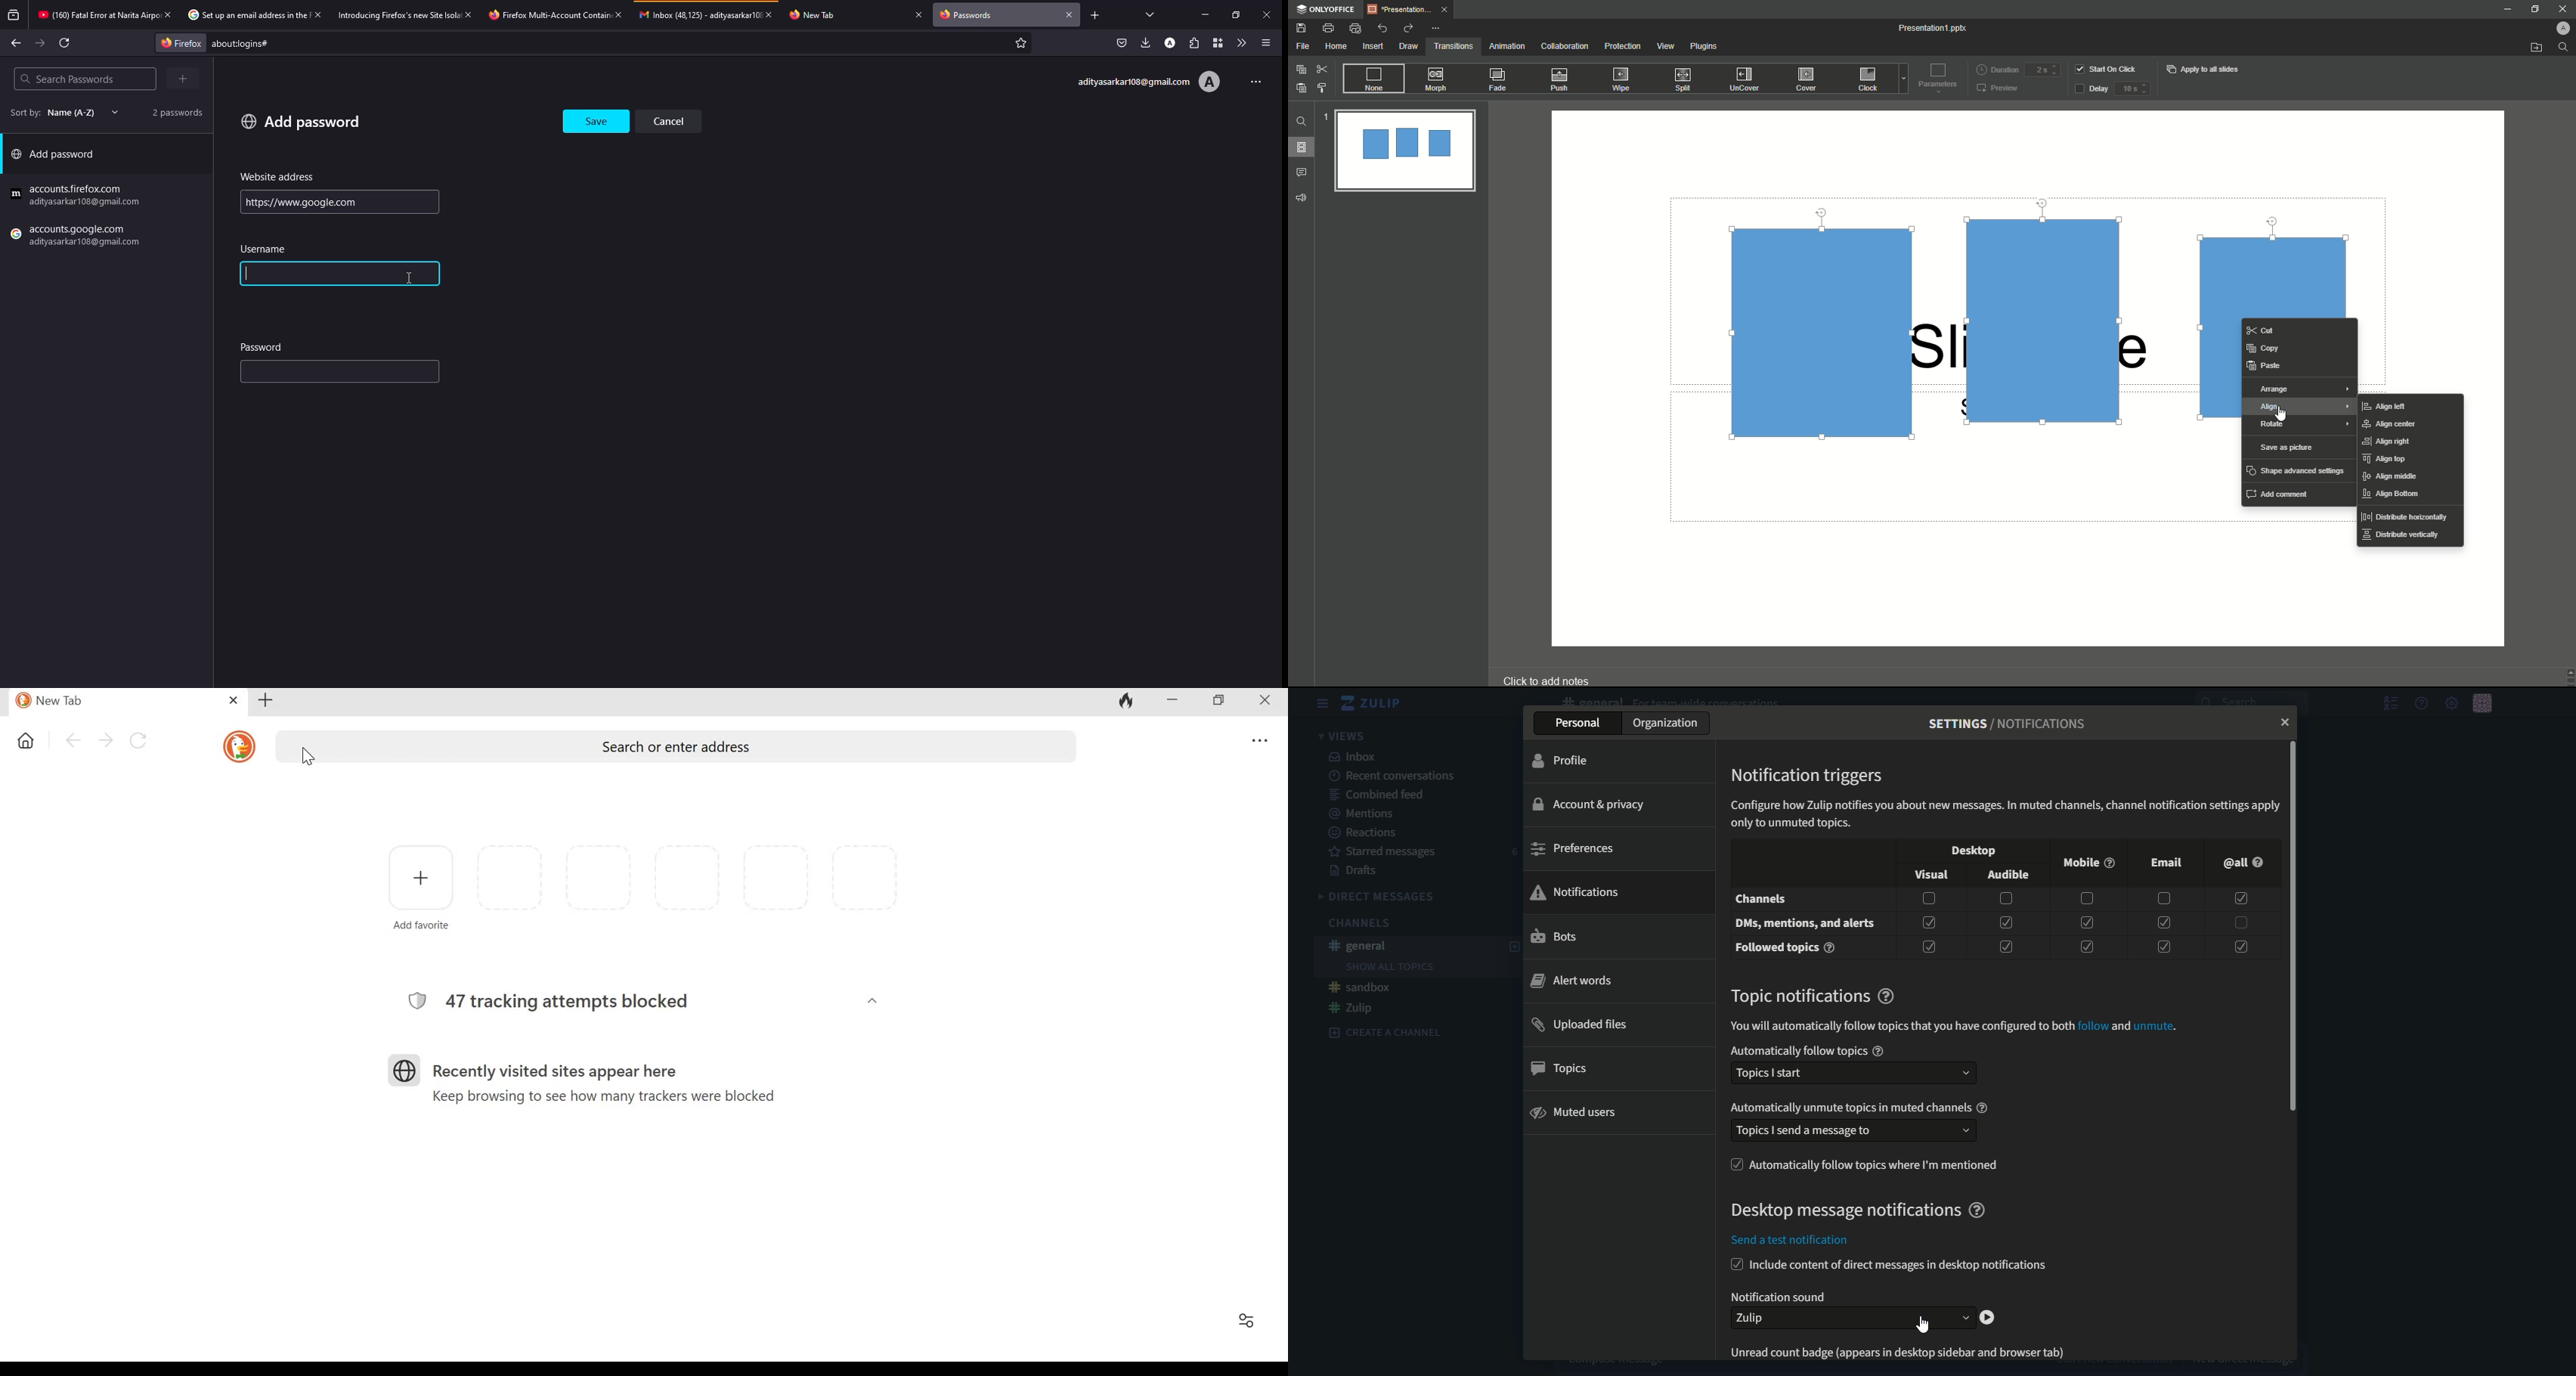  What do you see at coordinates (919, 14) in the screenshot?
I see `close` at bounding box center [919, 14].